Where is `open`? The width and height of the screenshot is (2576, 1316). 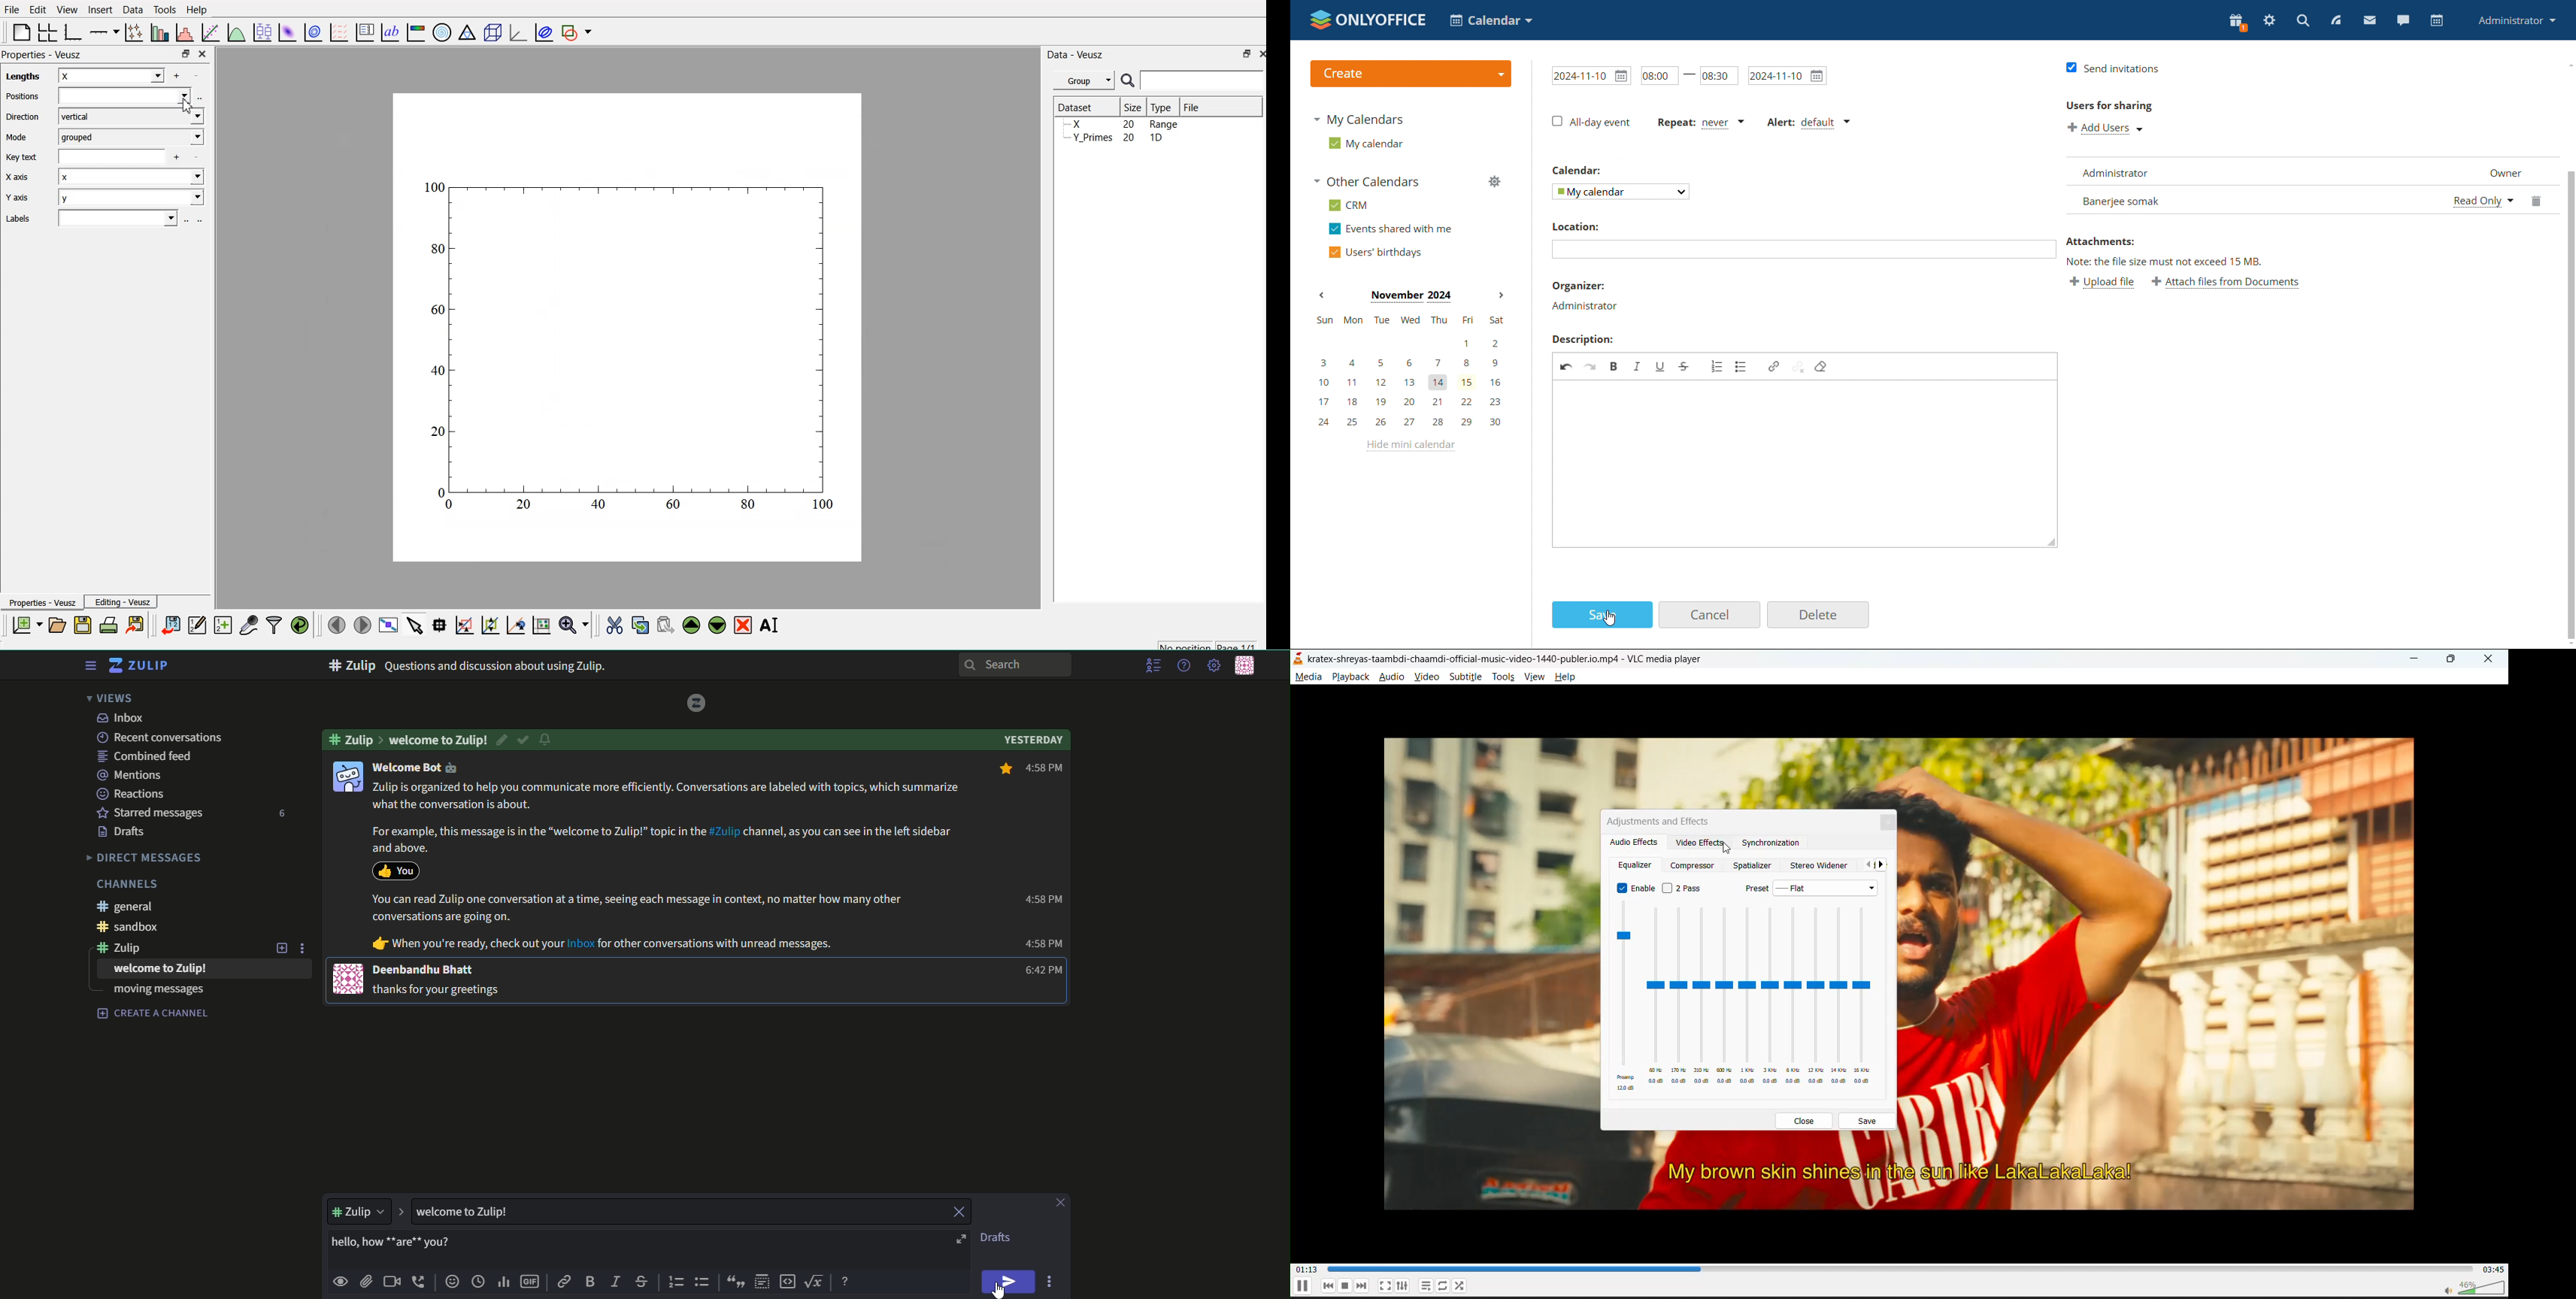
open is located at coordinates (959, 1240).